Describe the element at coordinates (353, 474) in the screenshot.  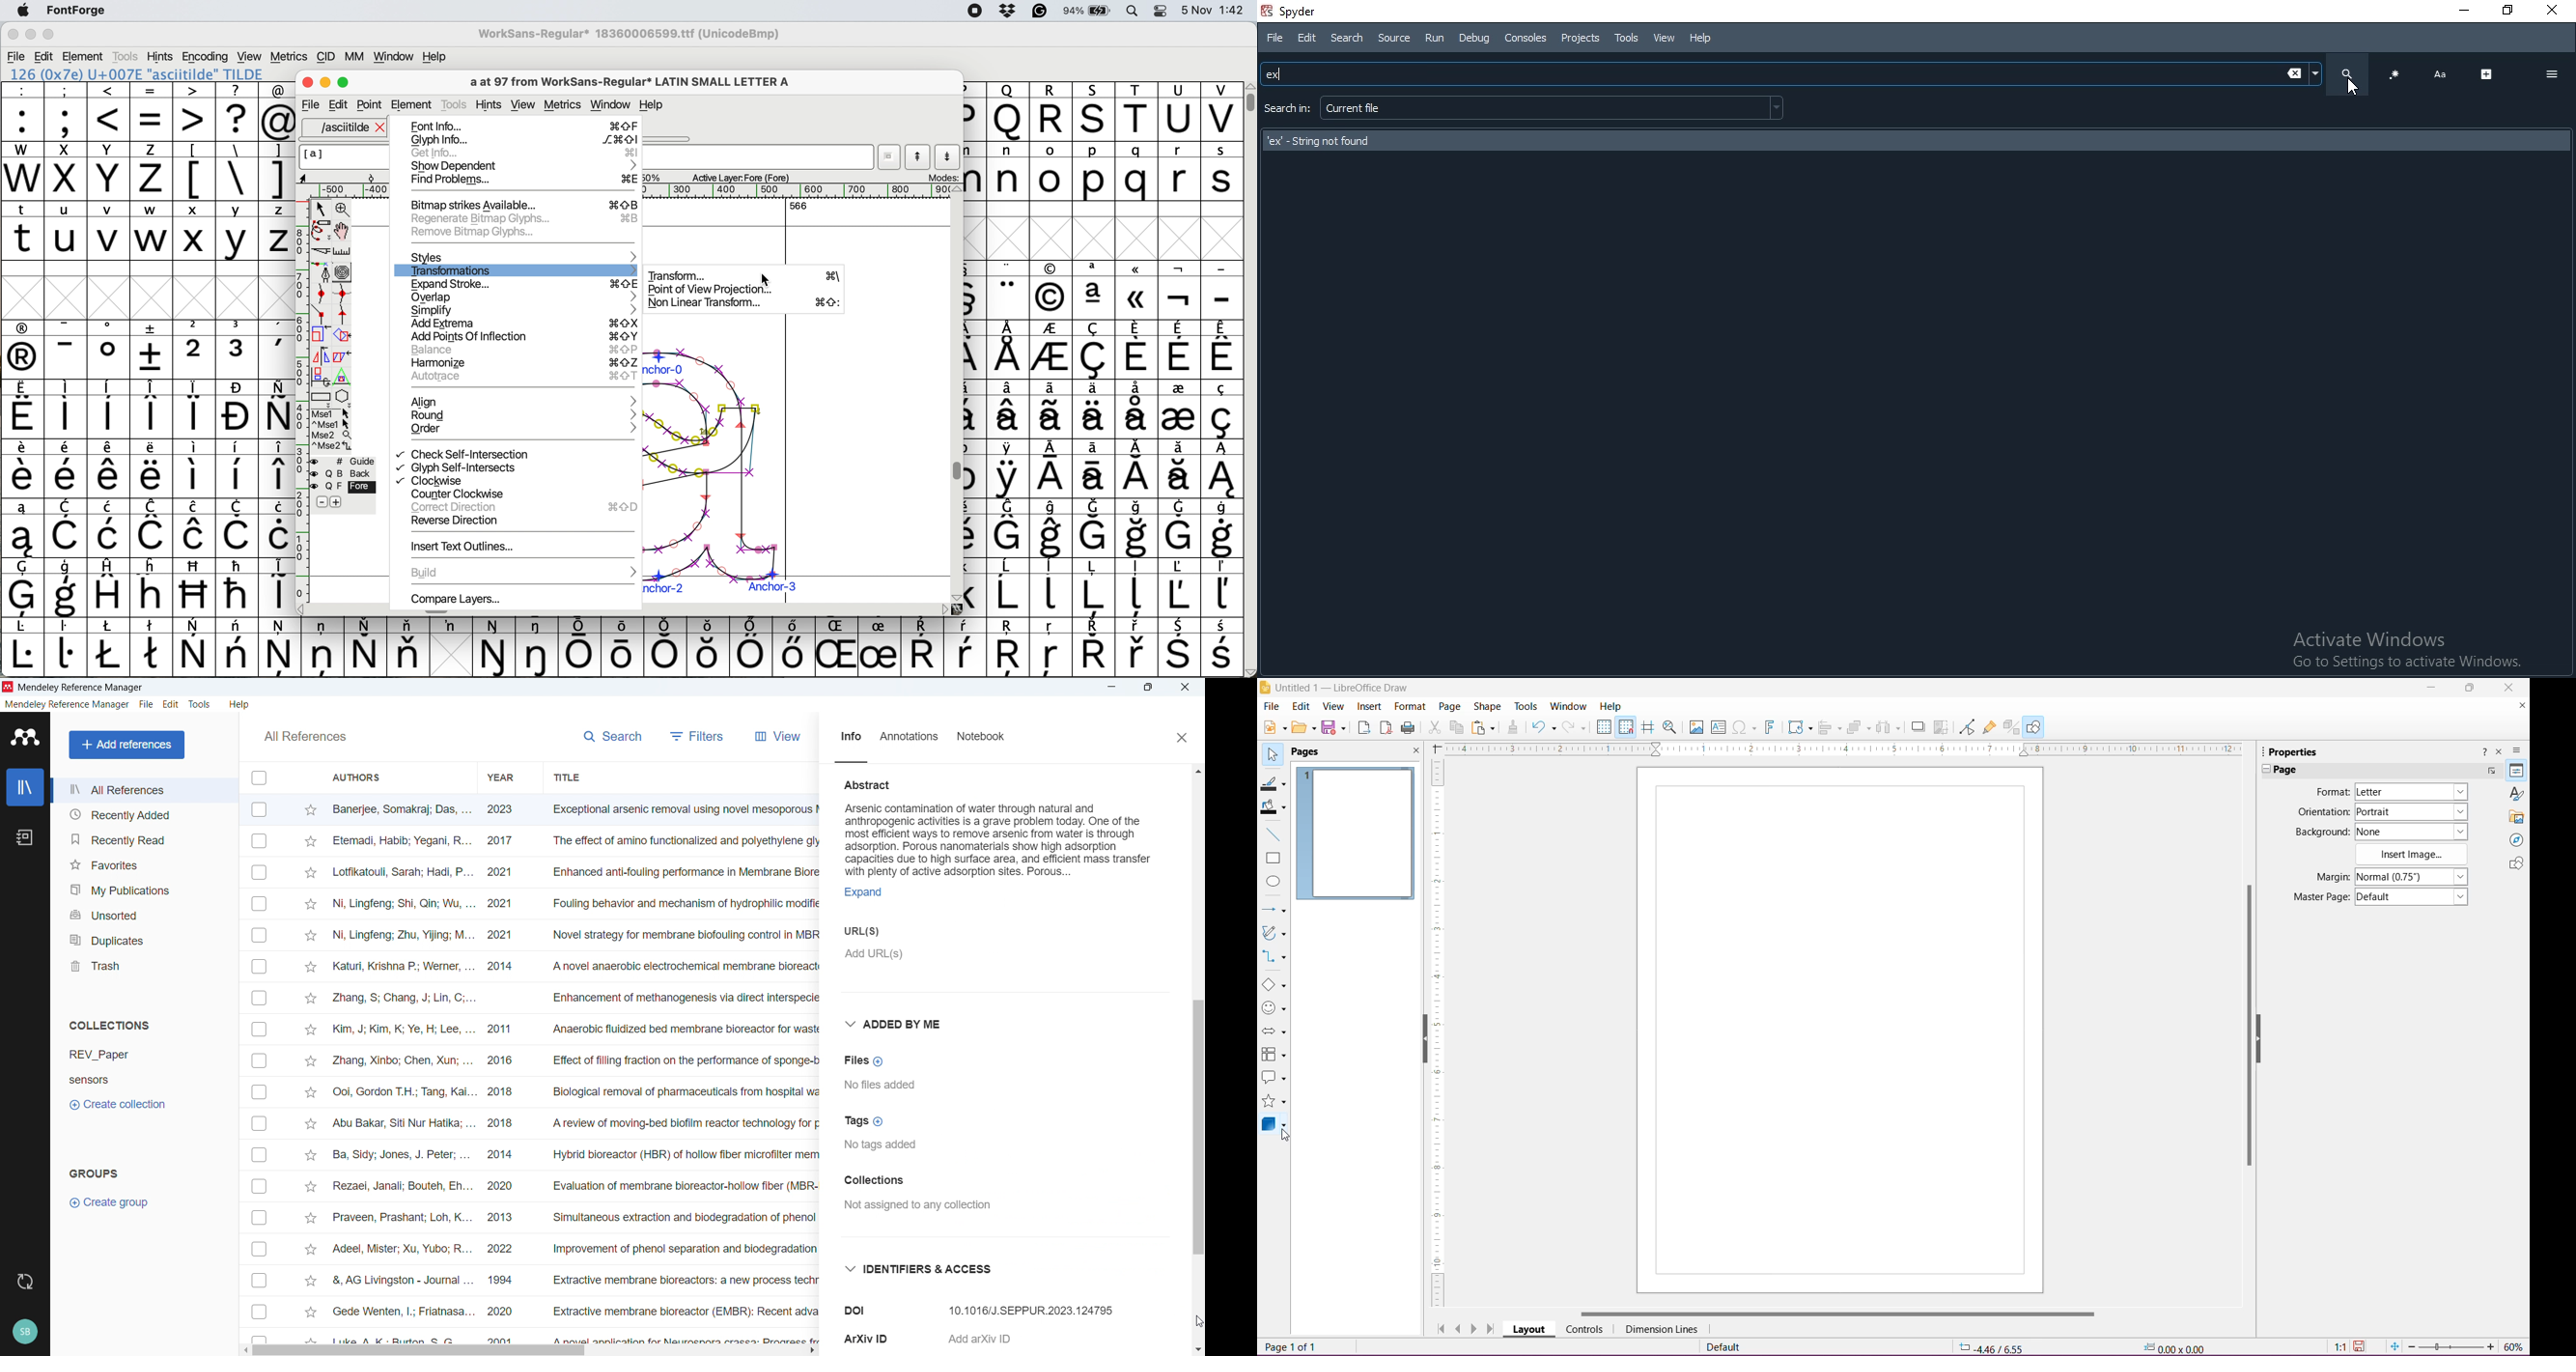
I see `Background` at that location.